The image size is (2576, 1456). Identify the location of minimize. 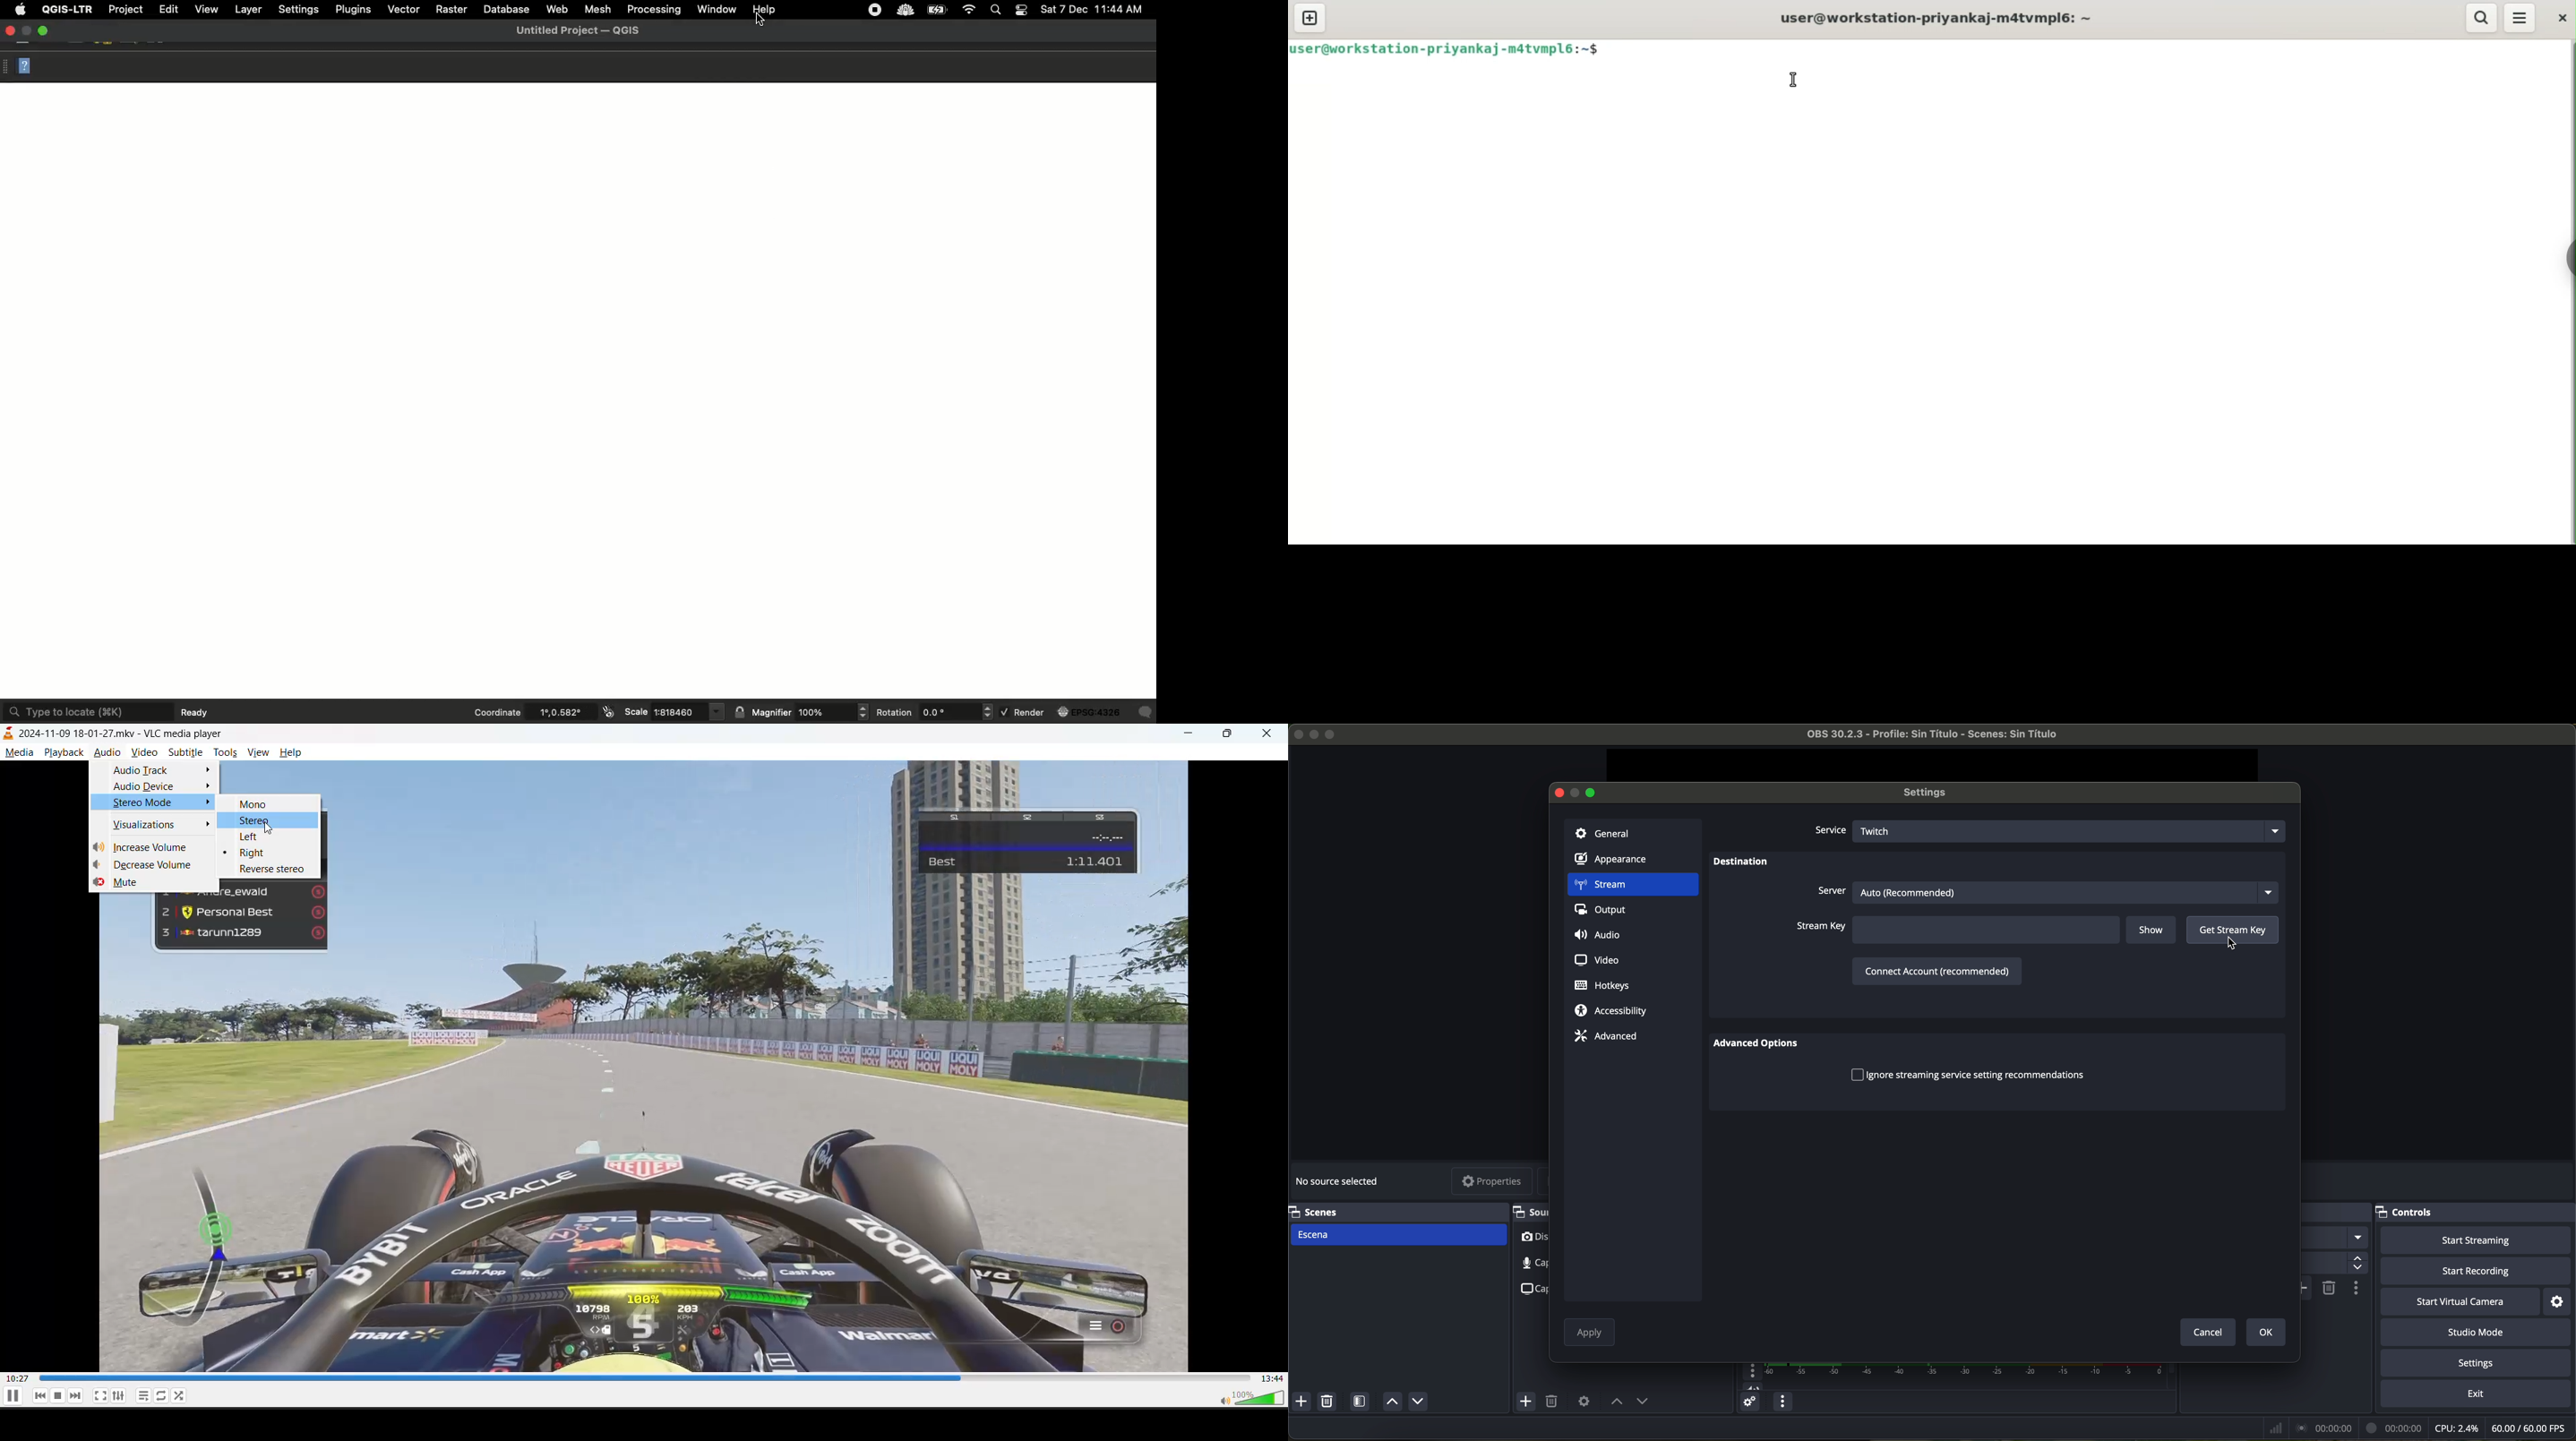
(1193, 734).